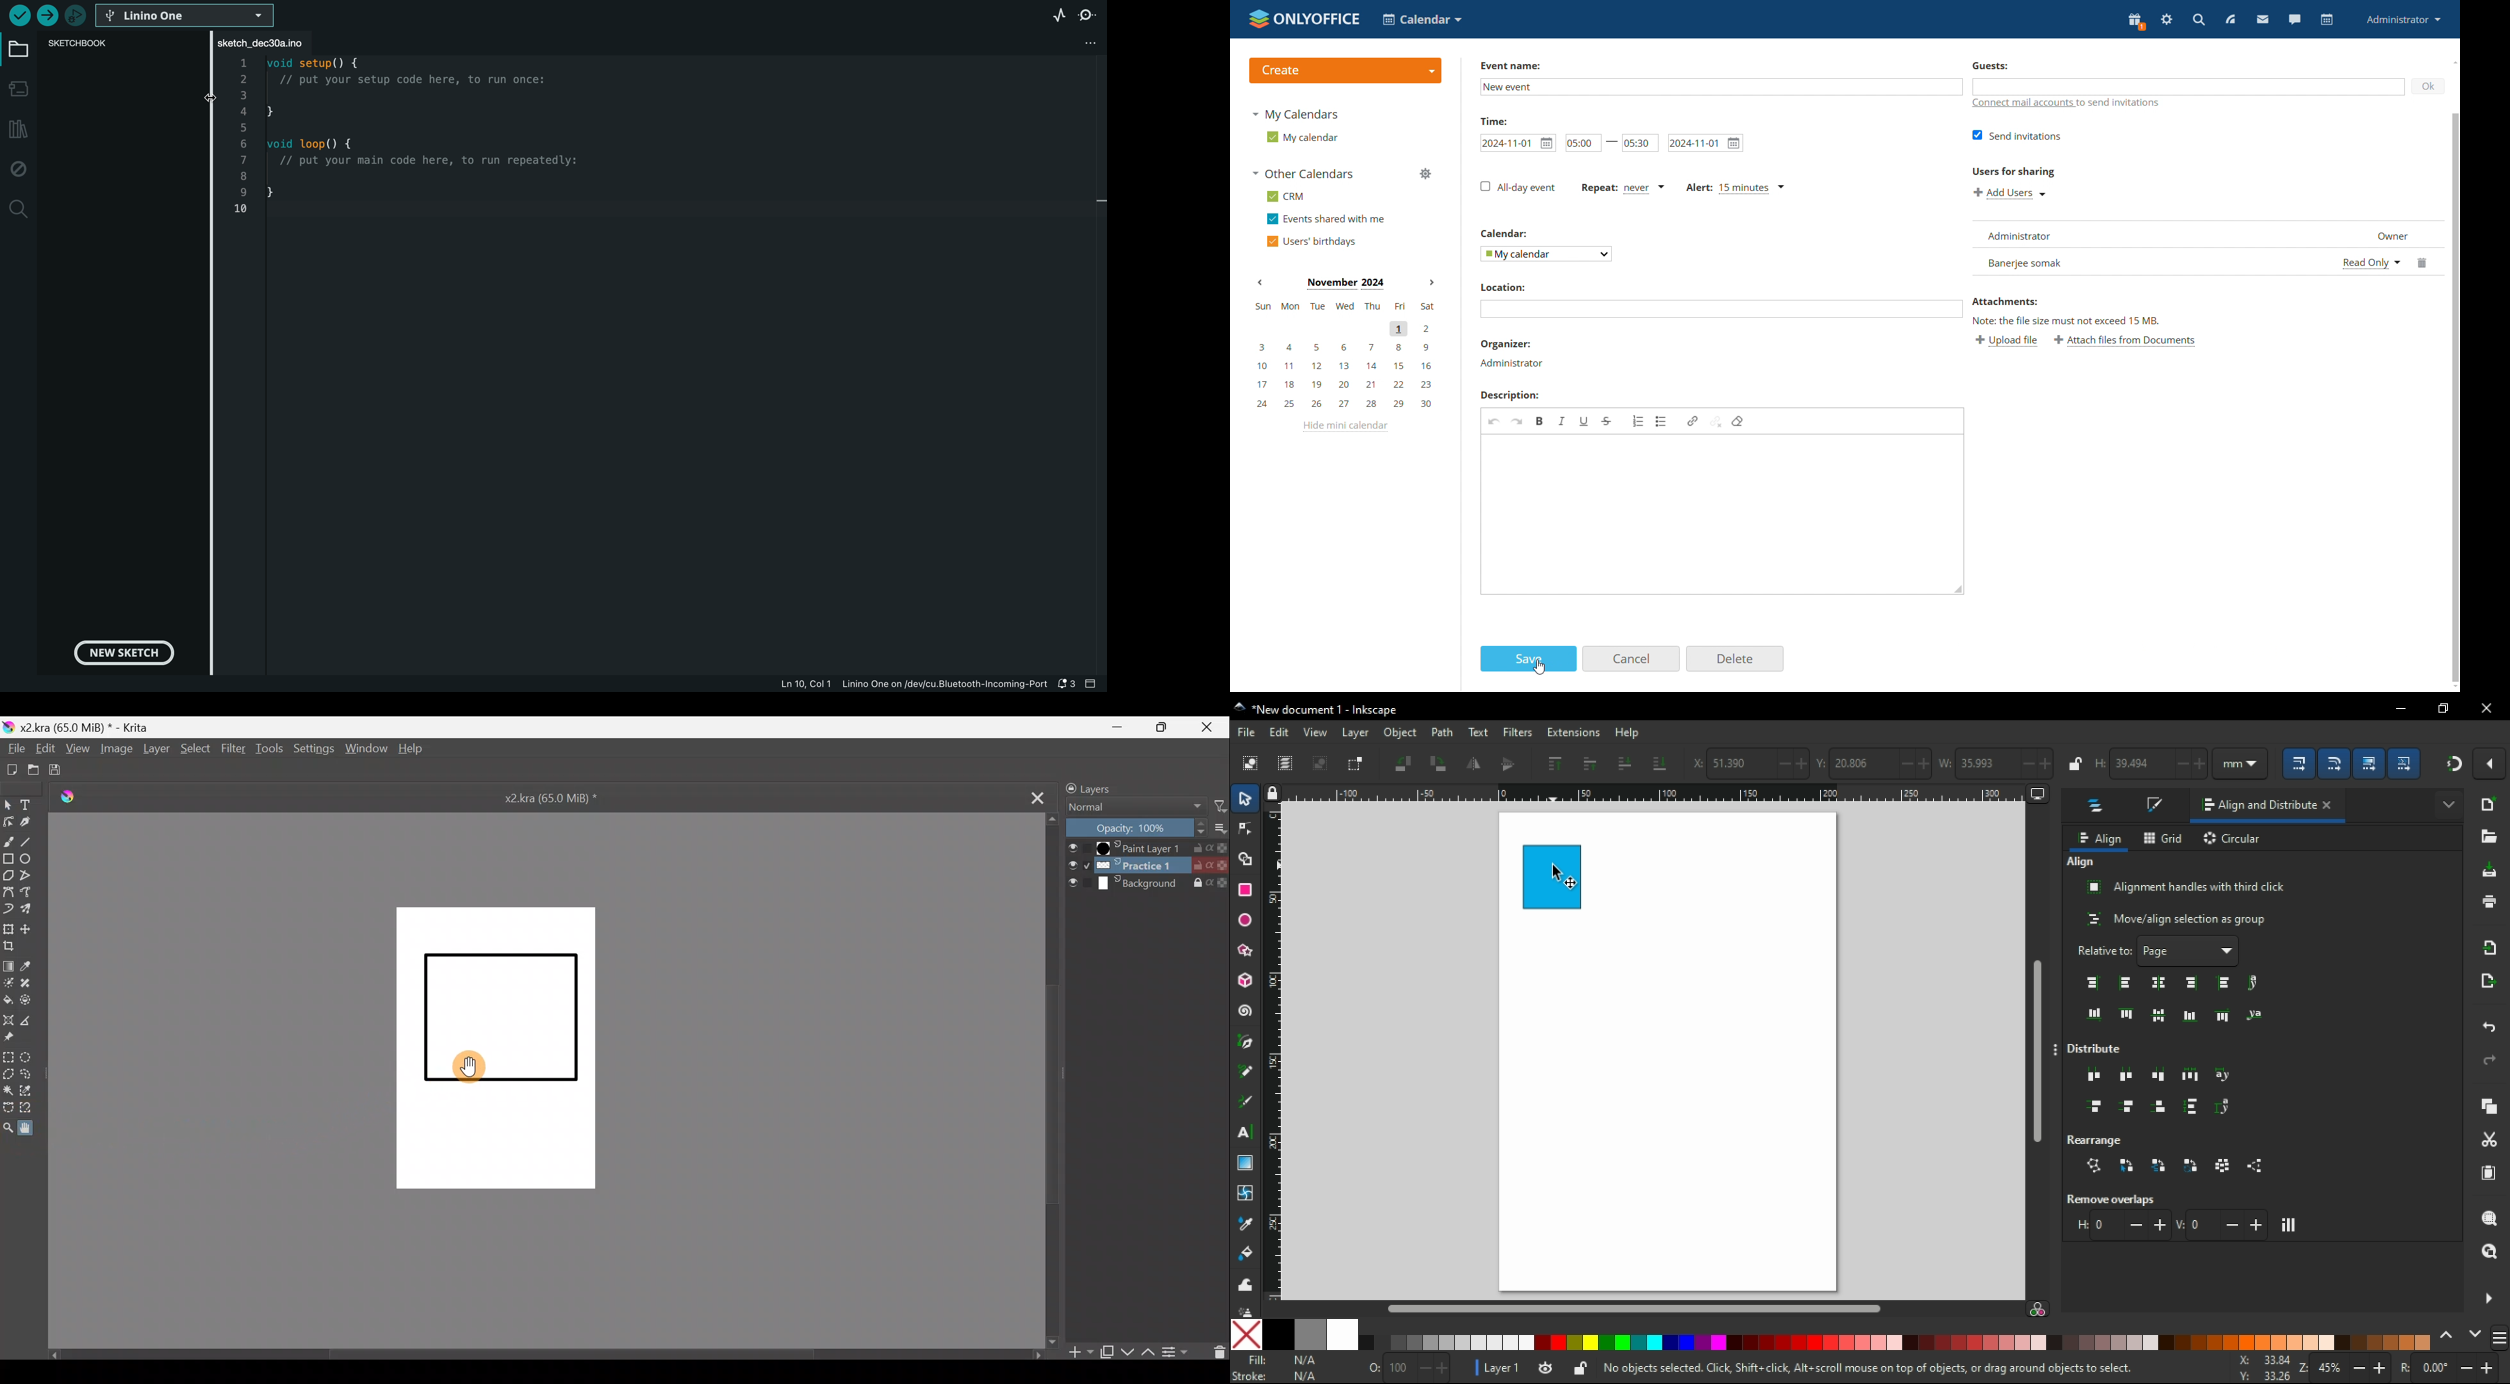 This screenshot has width=2520, height=1400. Describe the element at coordinates (2094, 983) in the screenshot. I see `align right edge of objects to left edge of anchor` at that location.